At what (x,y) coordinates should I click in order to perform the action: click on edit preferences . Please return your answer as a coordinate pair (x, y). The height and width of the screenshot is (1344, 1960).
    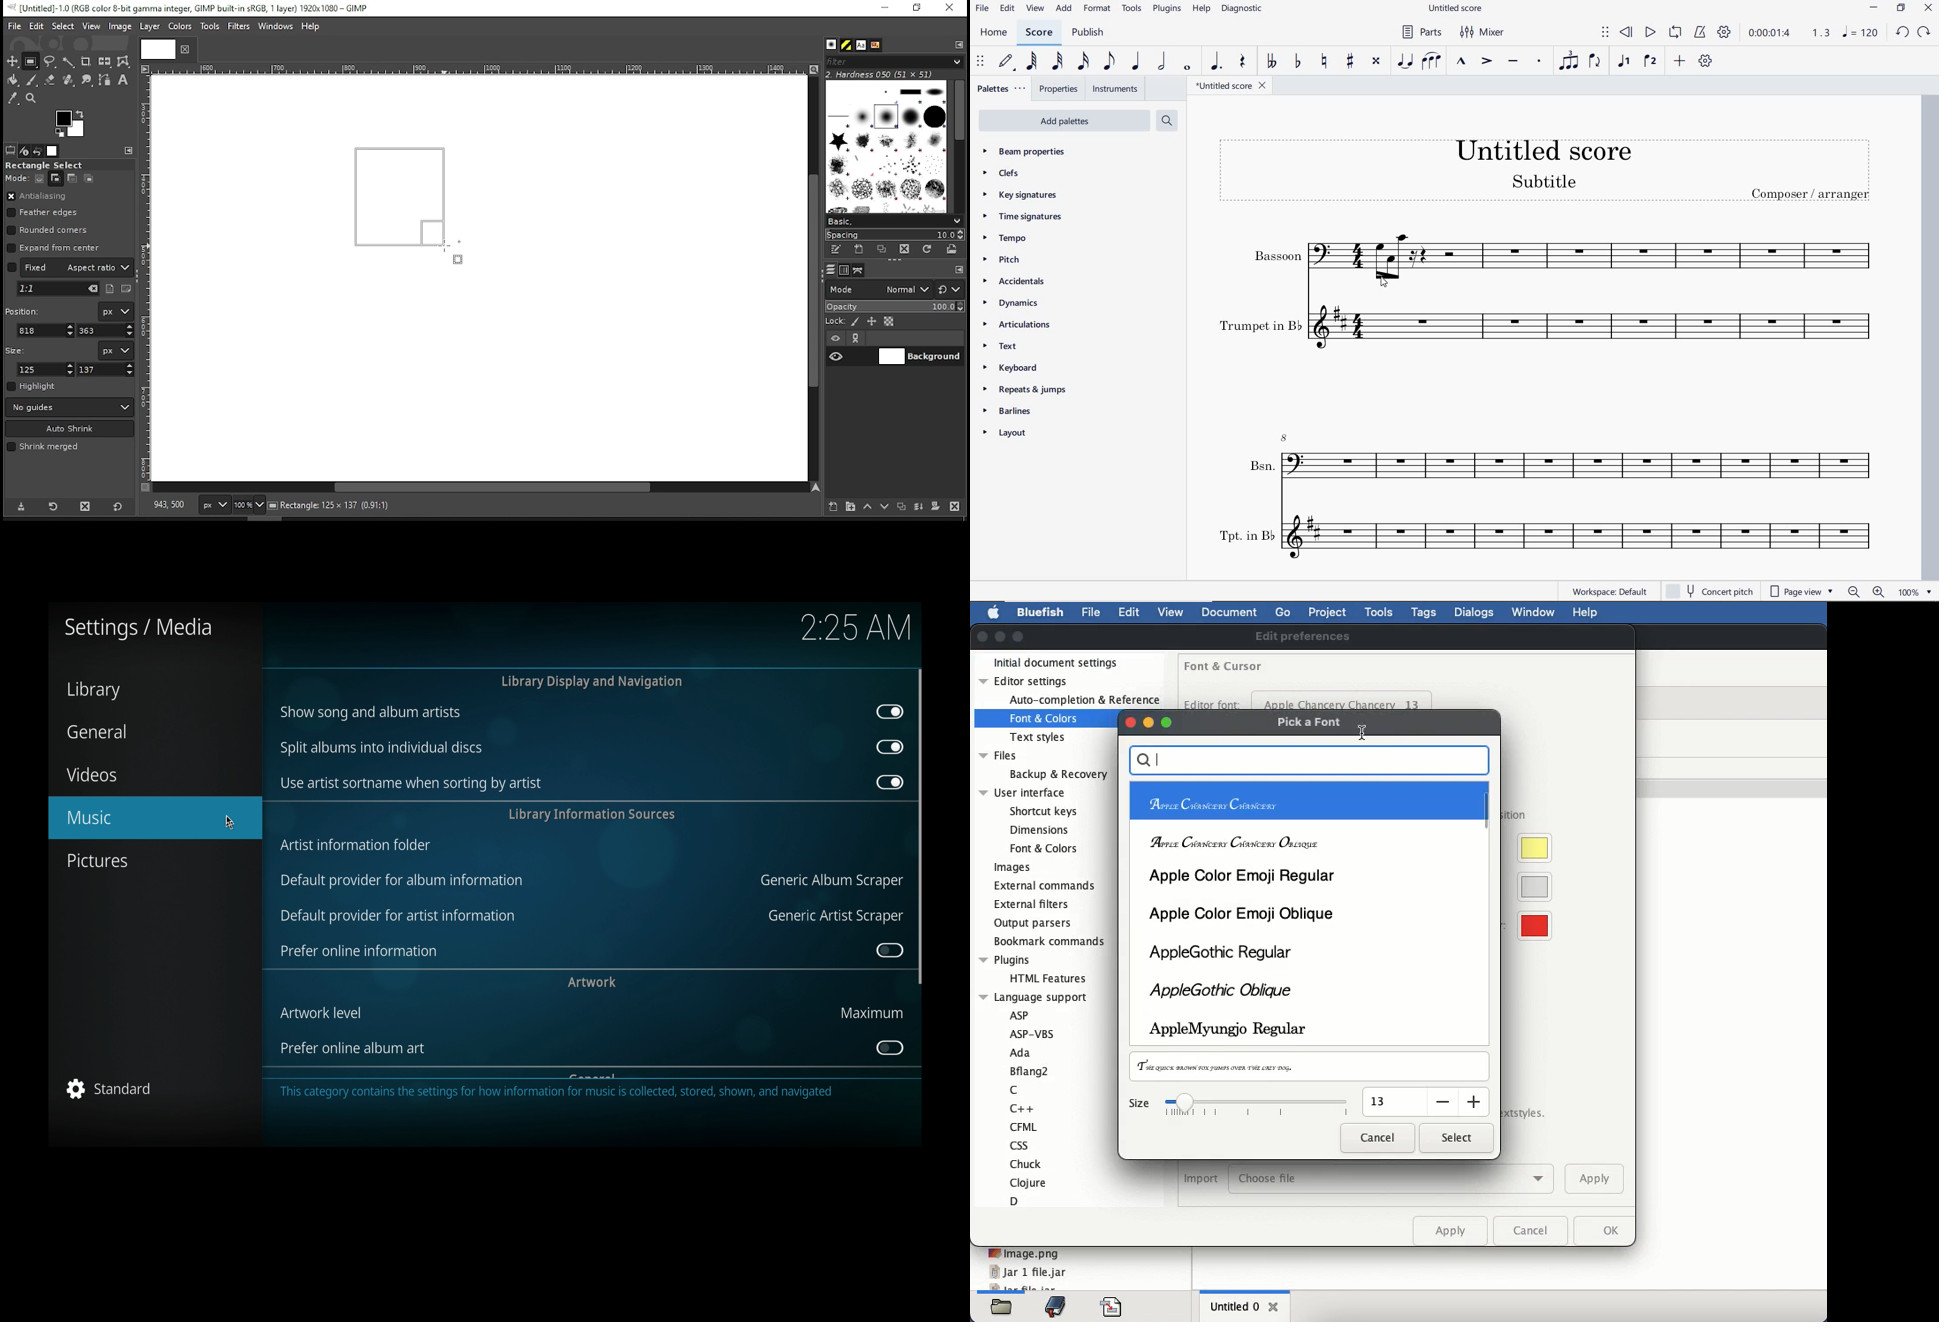
    Looking at the image, I should click on (1302, 638).